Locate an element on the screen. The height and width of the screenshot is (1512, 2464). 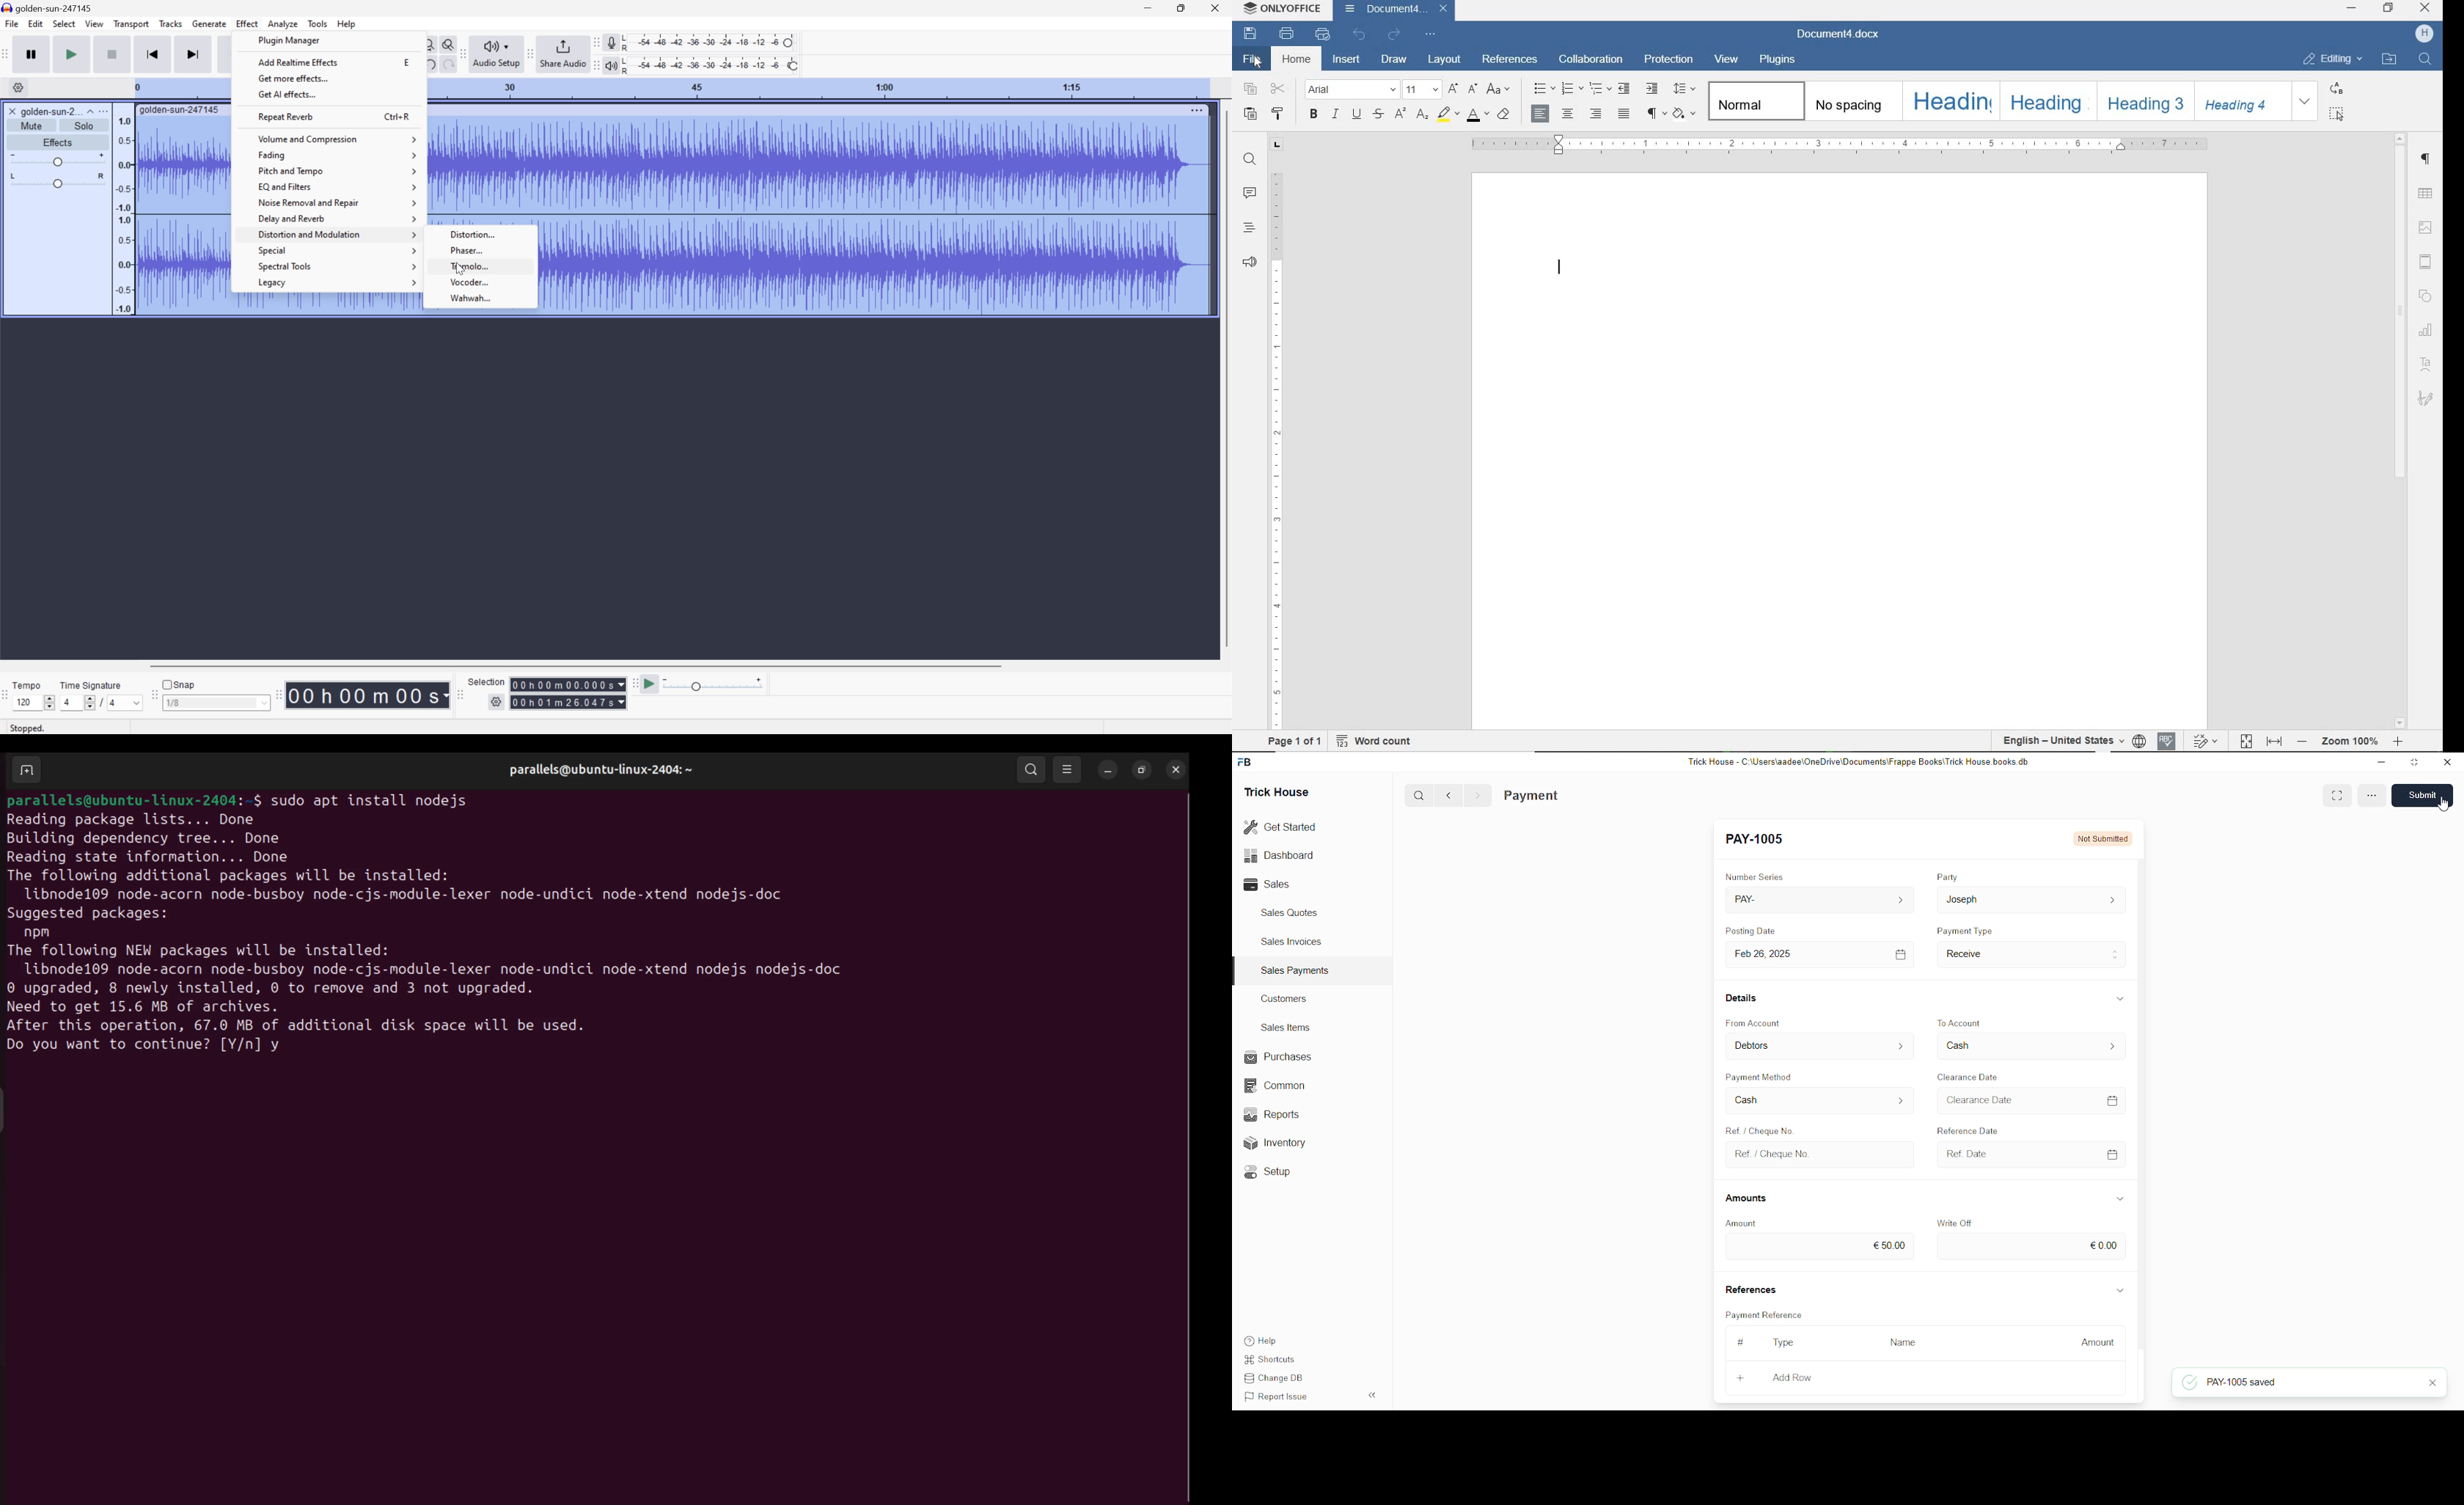
Paragraph settings is located at coordinates (2427, 159).